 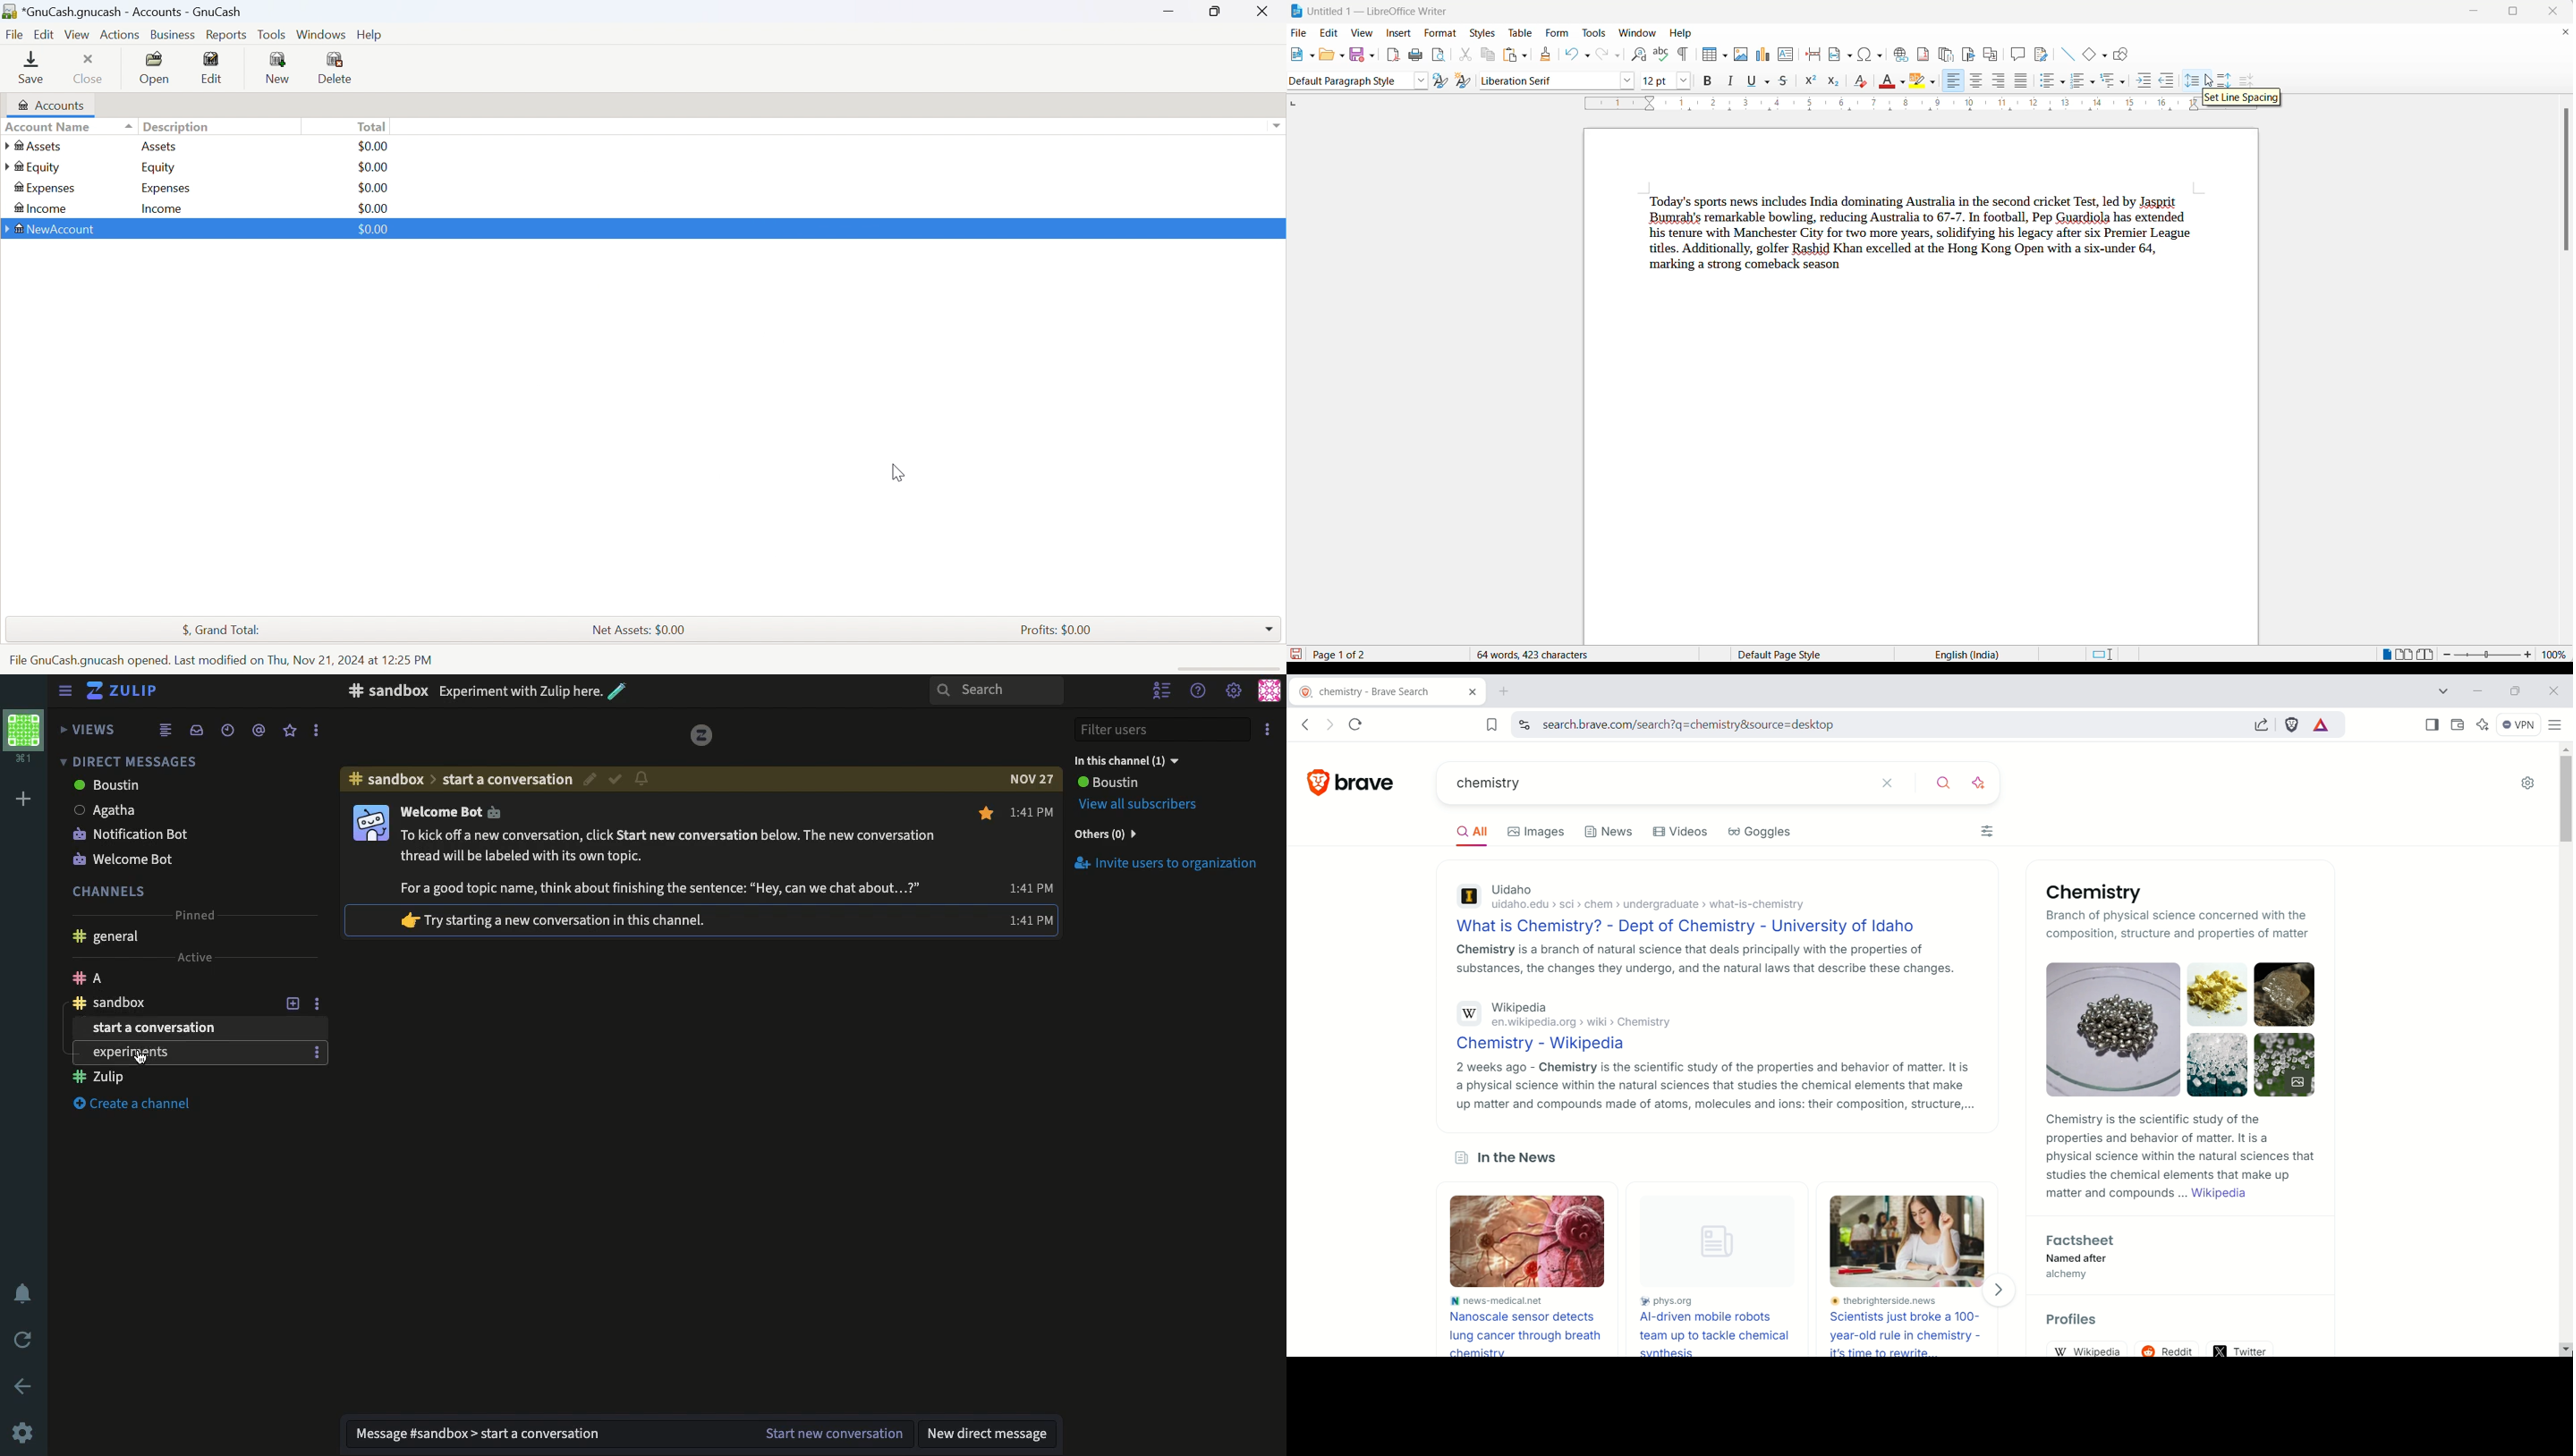 What do you see at coordinates (373, 188) in the screenshot?
I see `$0.00` at bounding box center [373, 188].